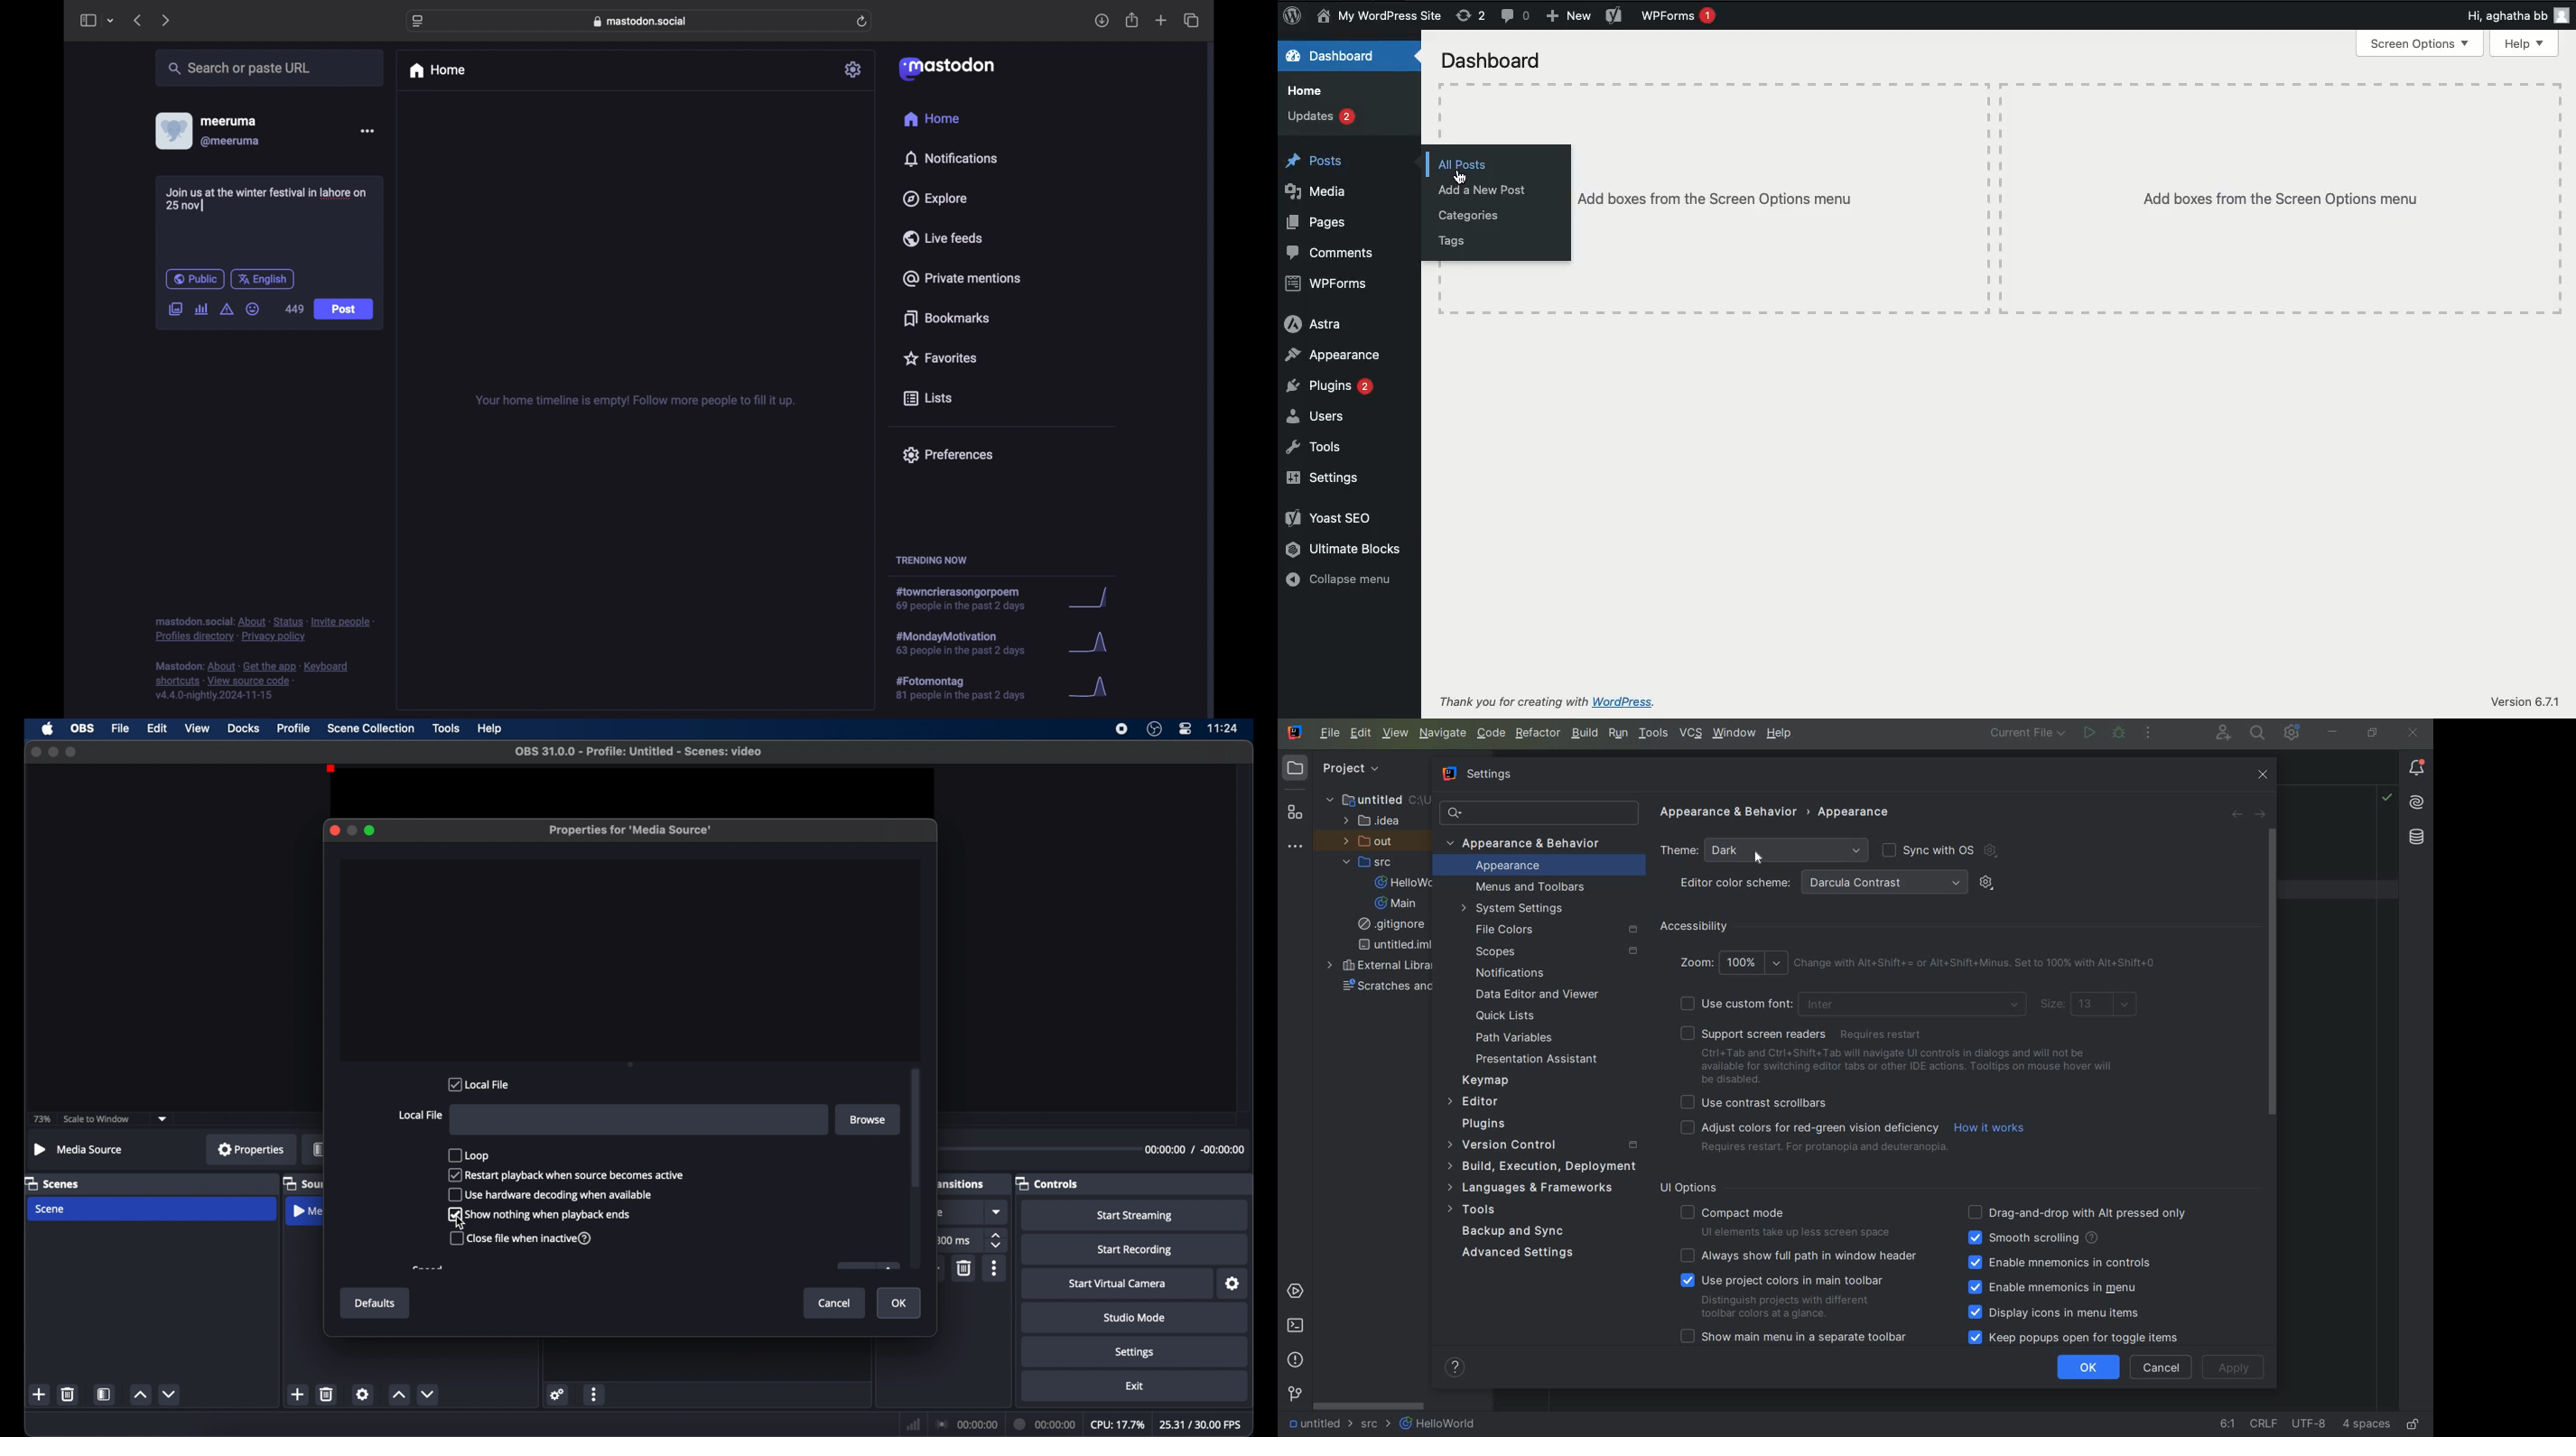 The height and width of the screenshot is (1456, 2576). What do you see at coordinates (367, 131) in the screenshot?
I see `more options` at bounding box center [367, 131].